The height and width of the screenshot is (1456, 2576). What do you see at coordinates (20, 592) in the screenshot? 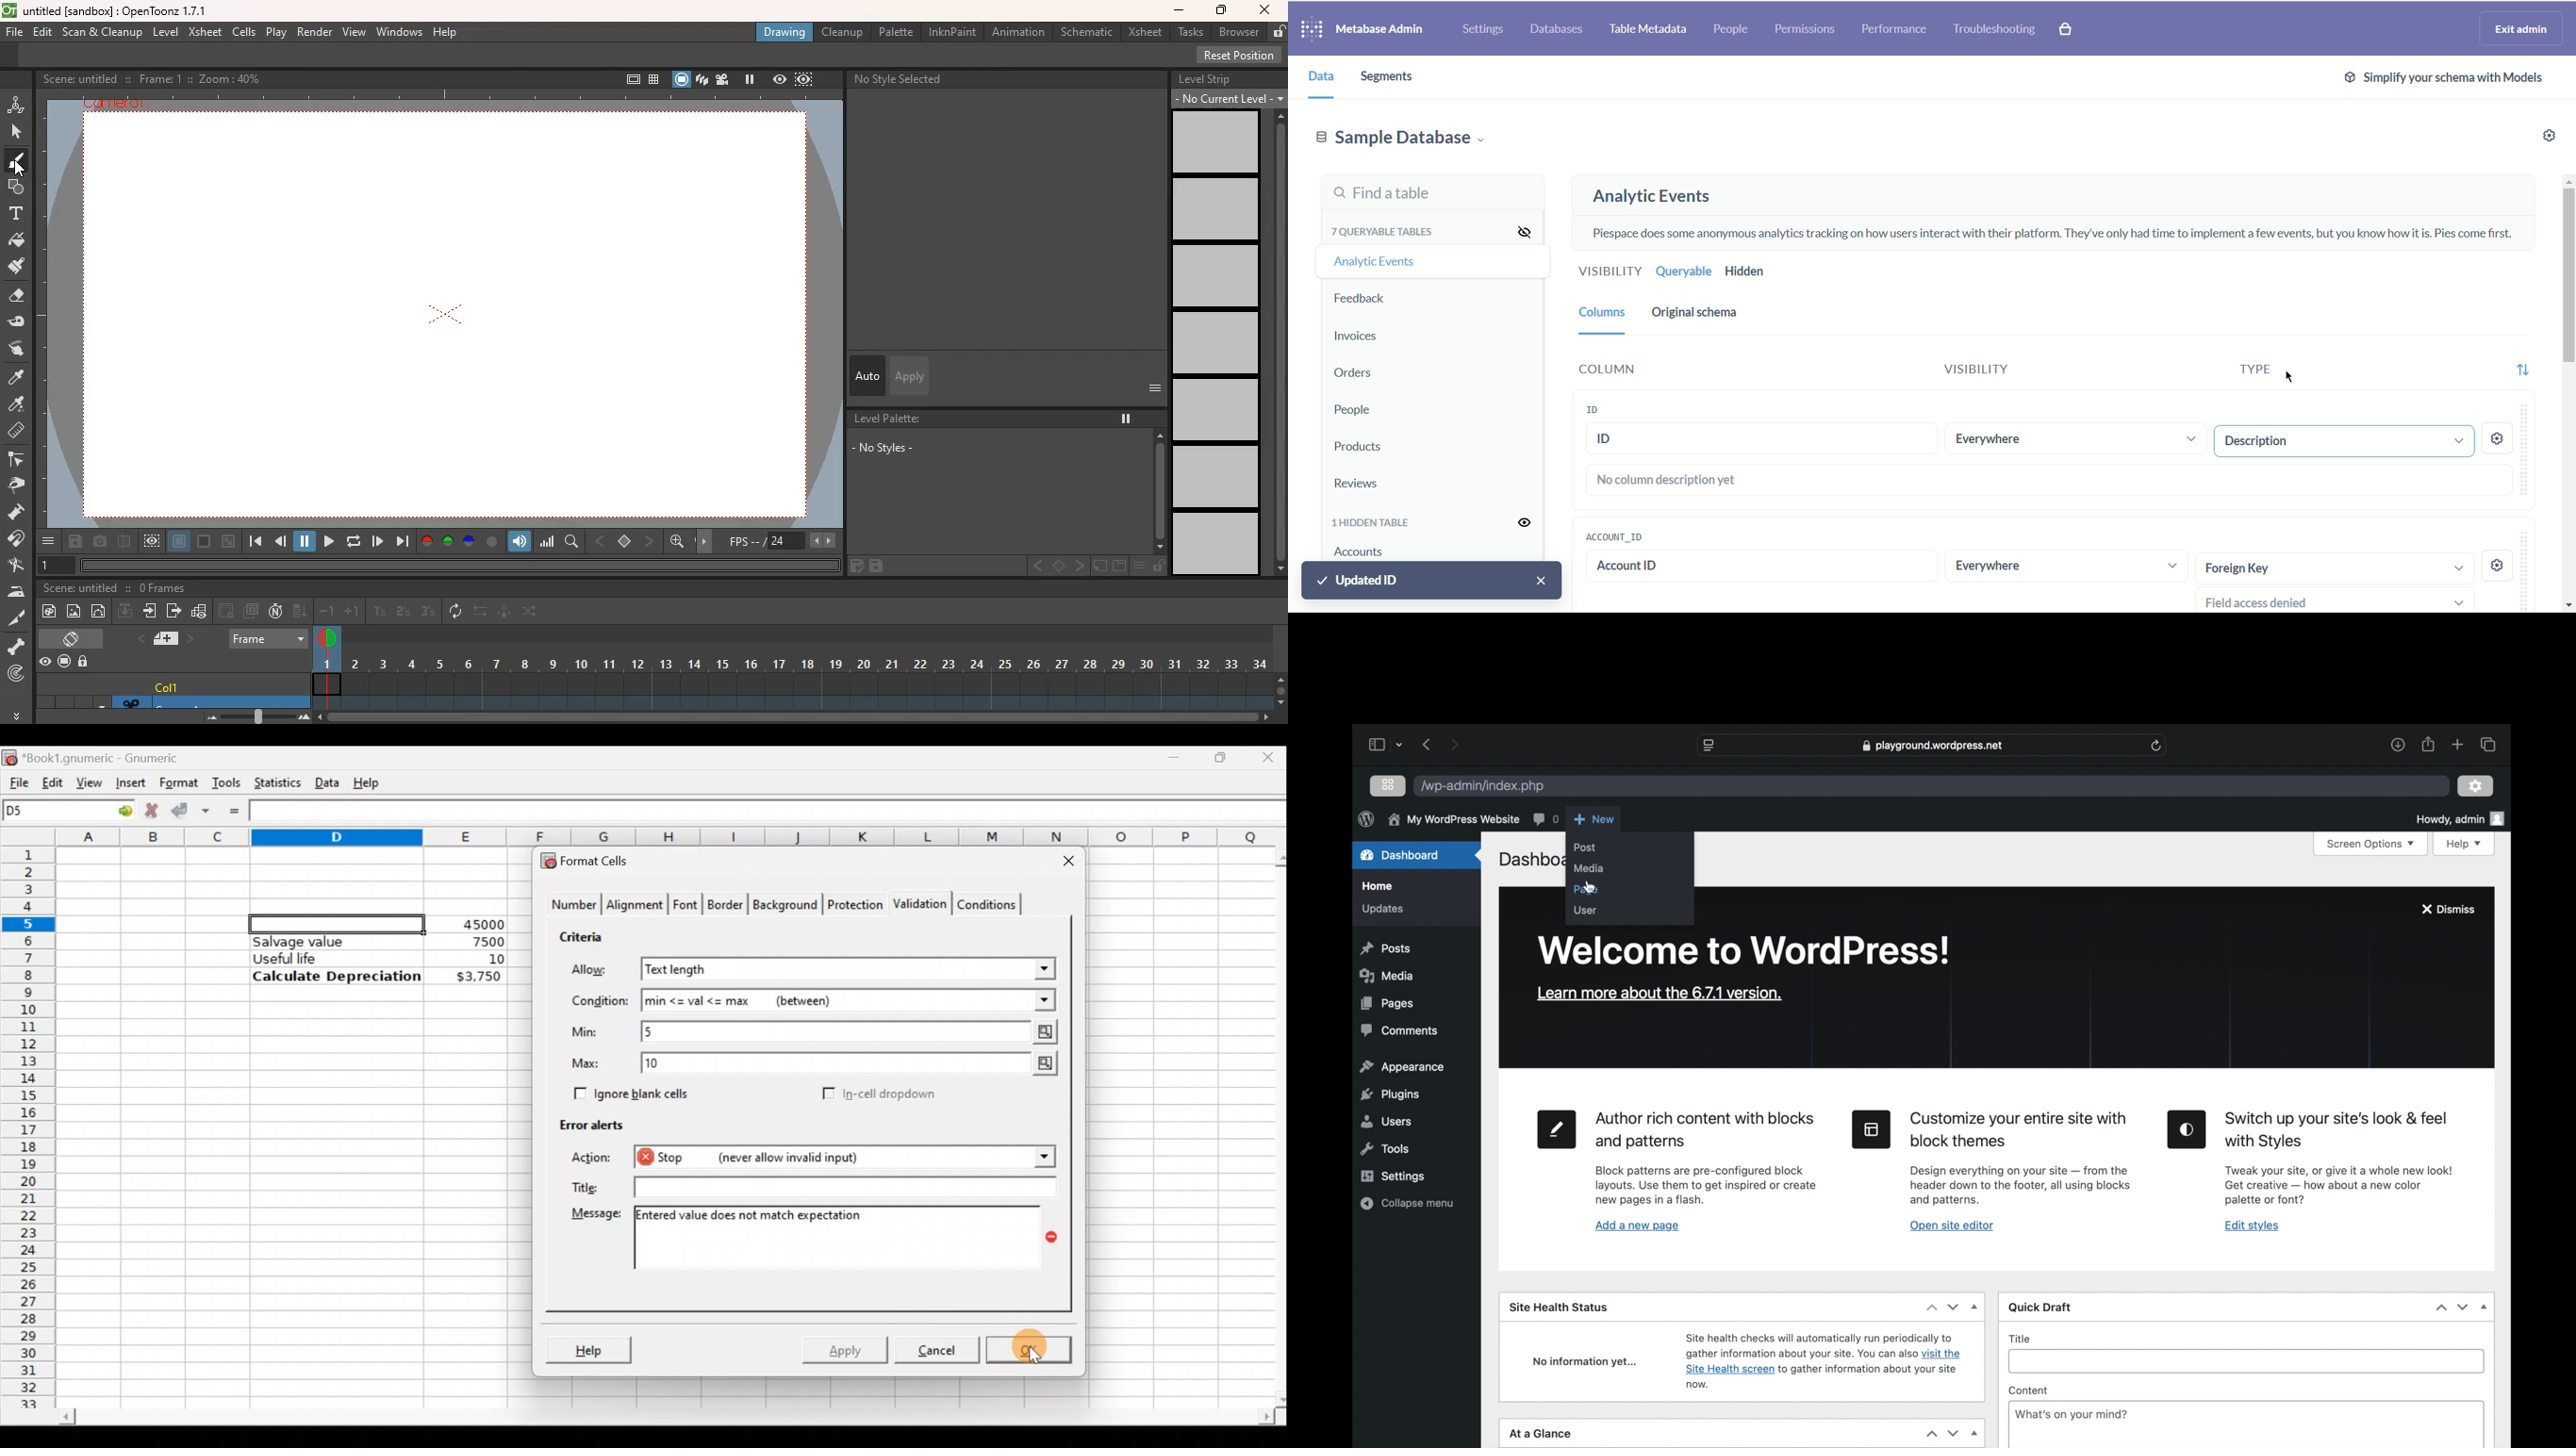
I see `iron` at bounding box center [20, 592].